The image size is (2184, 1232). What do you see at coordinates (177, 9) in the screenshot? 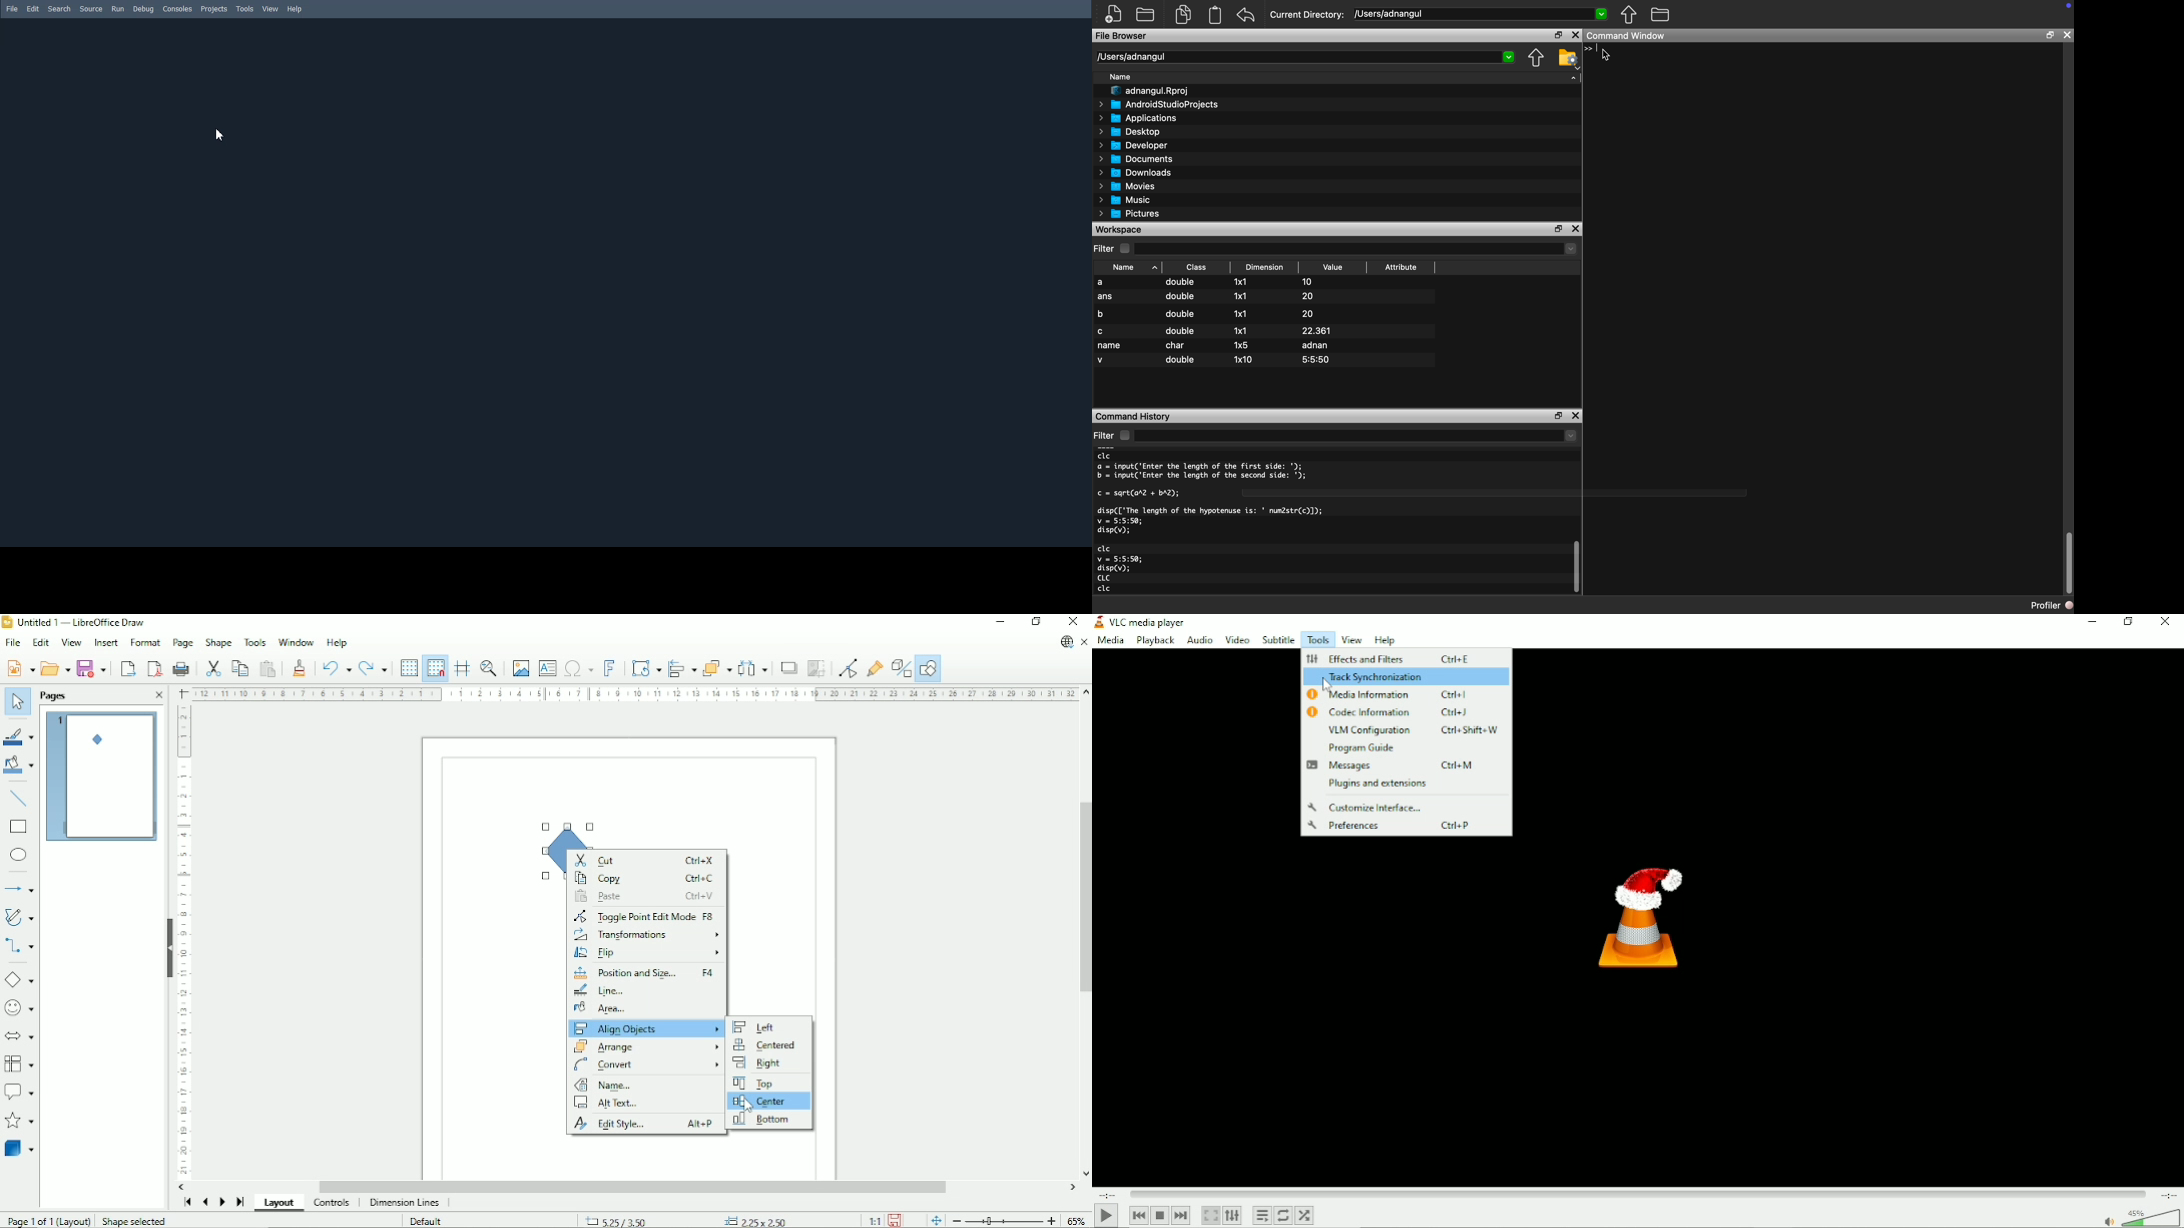
I see `Consoles` at bounding box center [177, 9].